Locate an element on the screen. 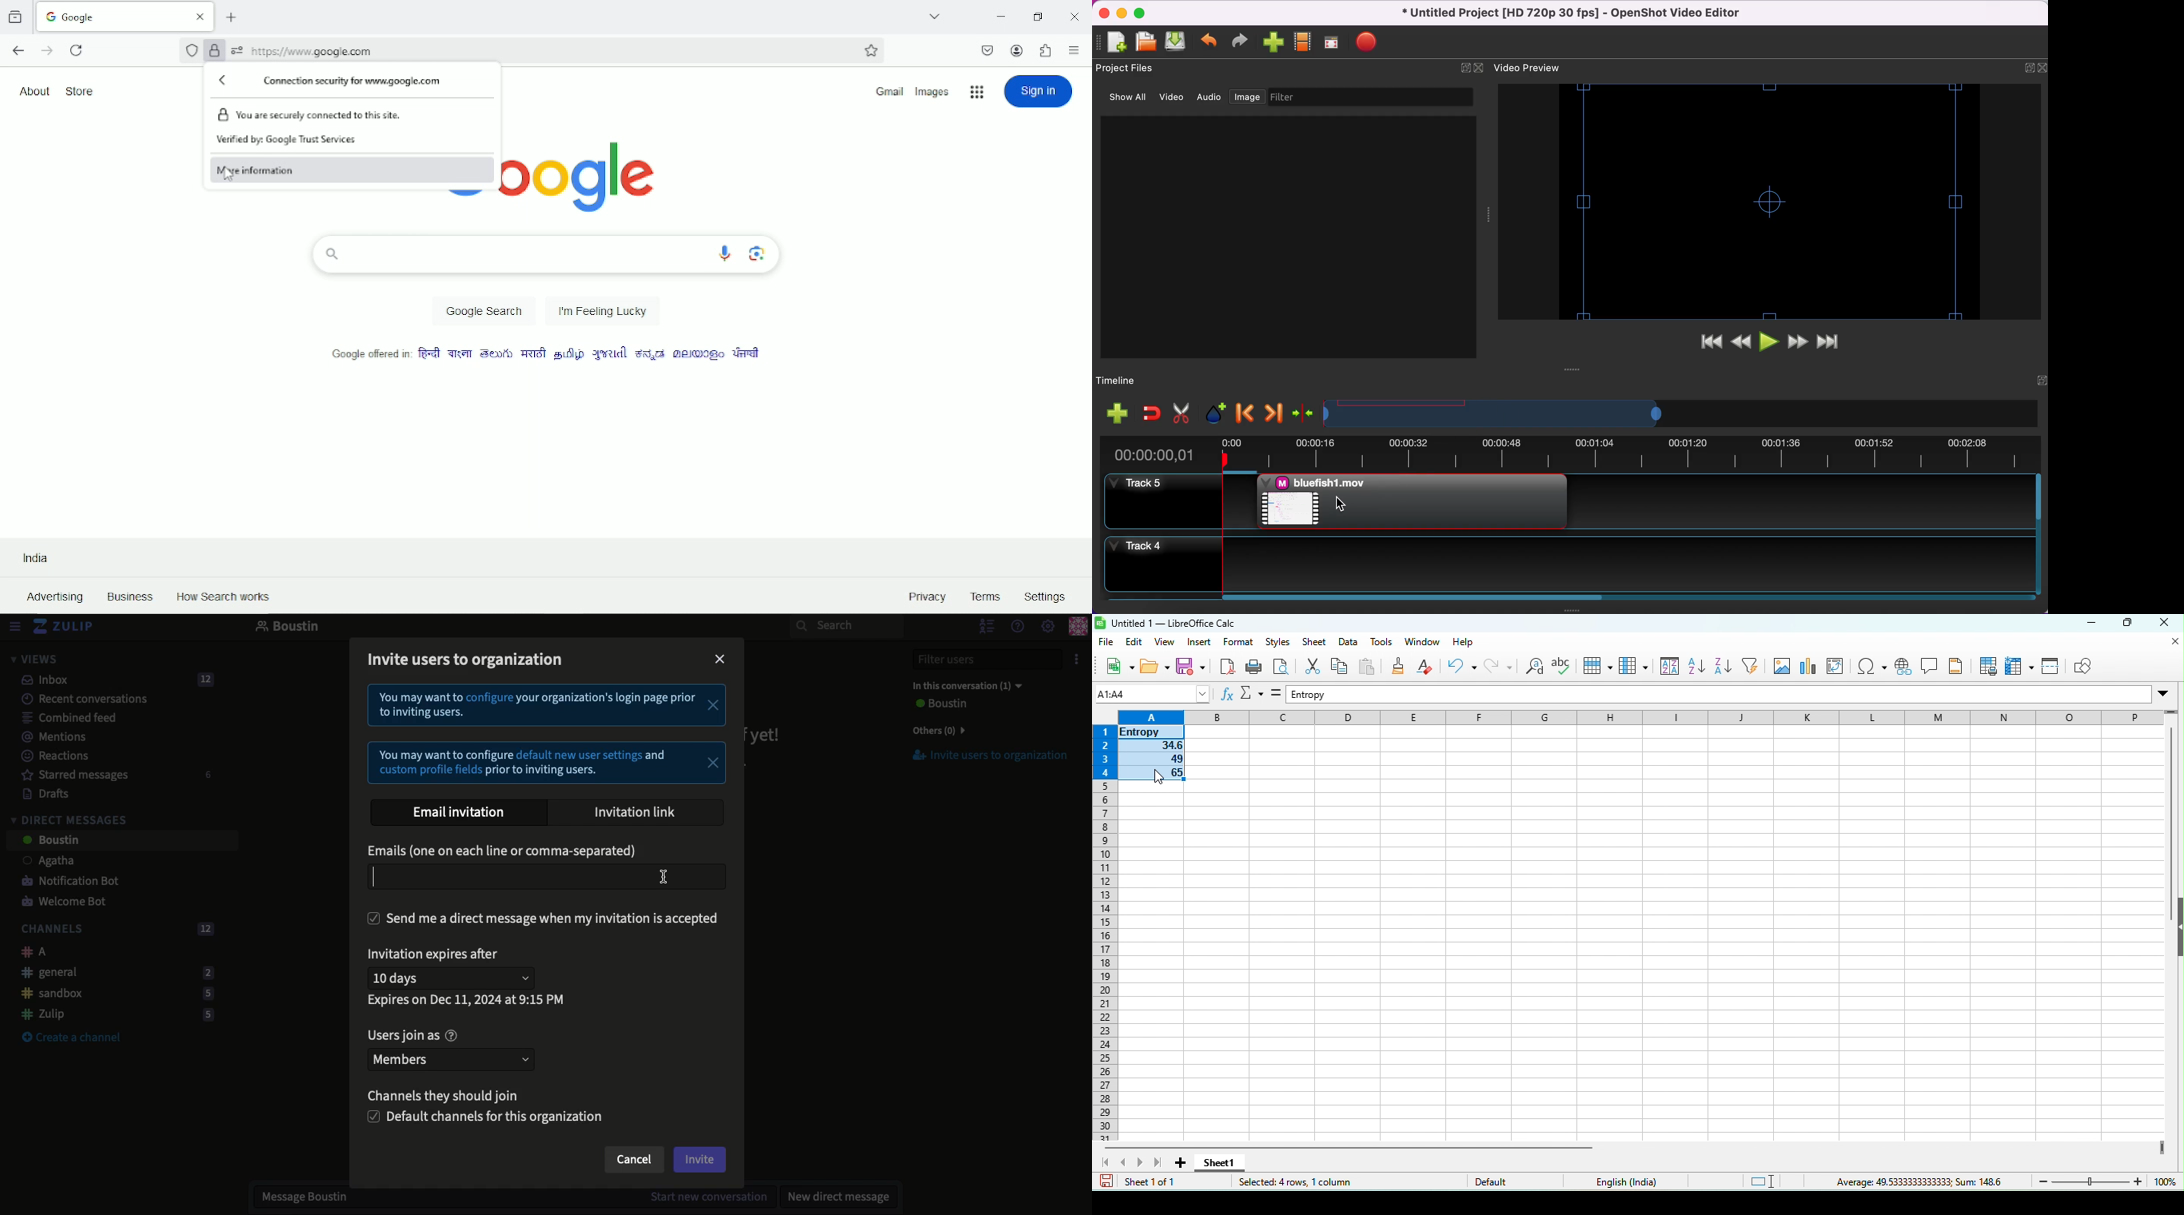 The image size is (2184, 1232). add file is located at coordinates (1115, 43).